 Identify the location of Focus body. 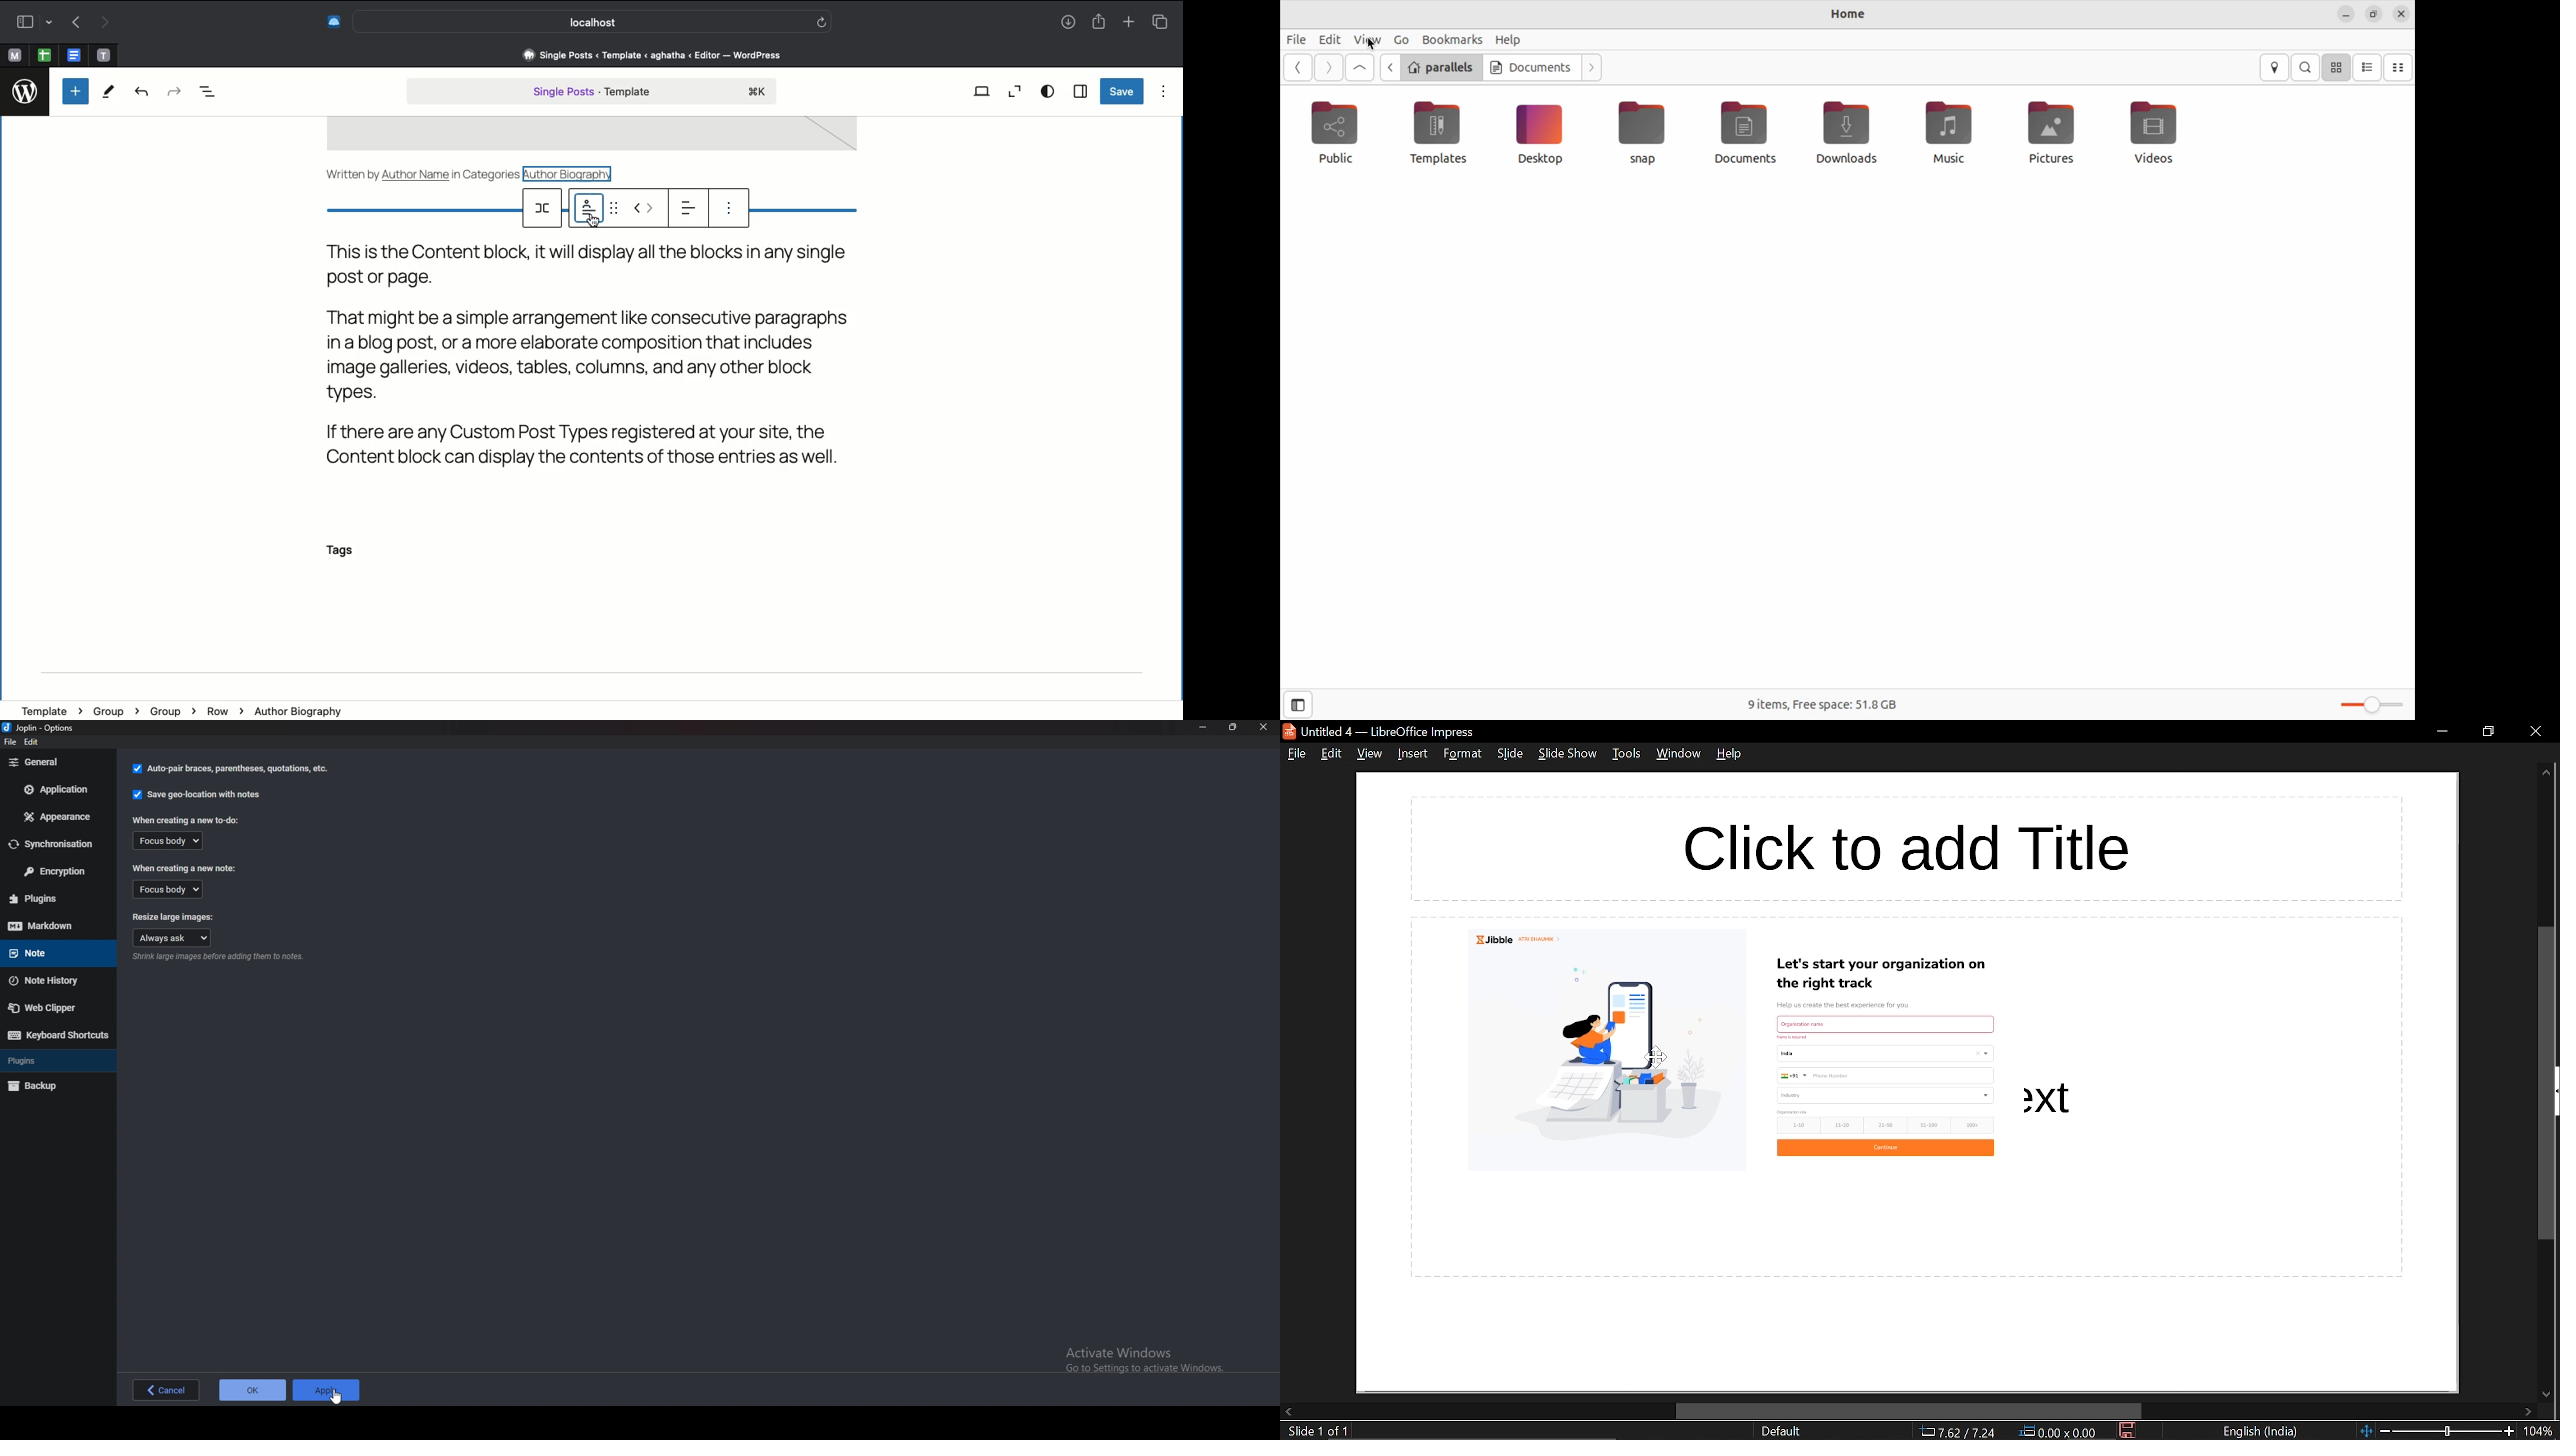
(169, 842).